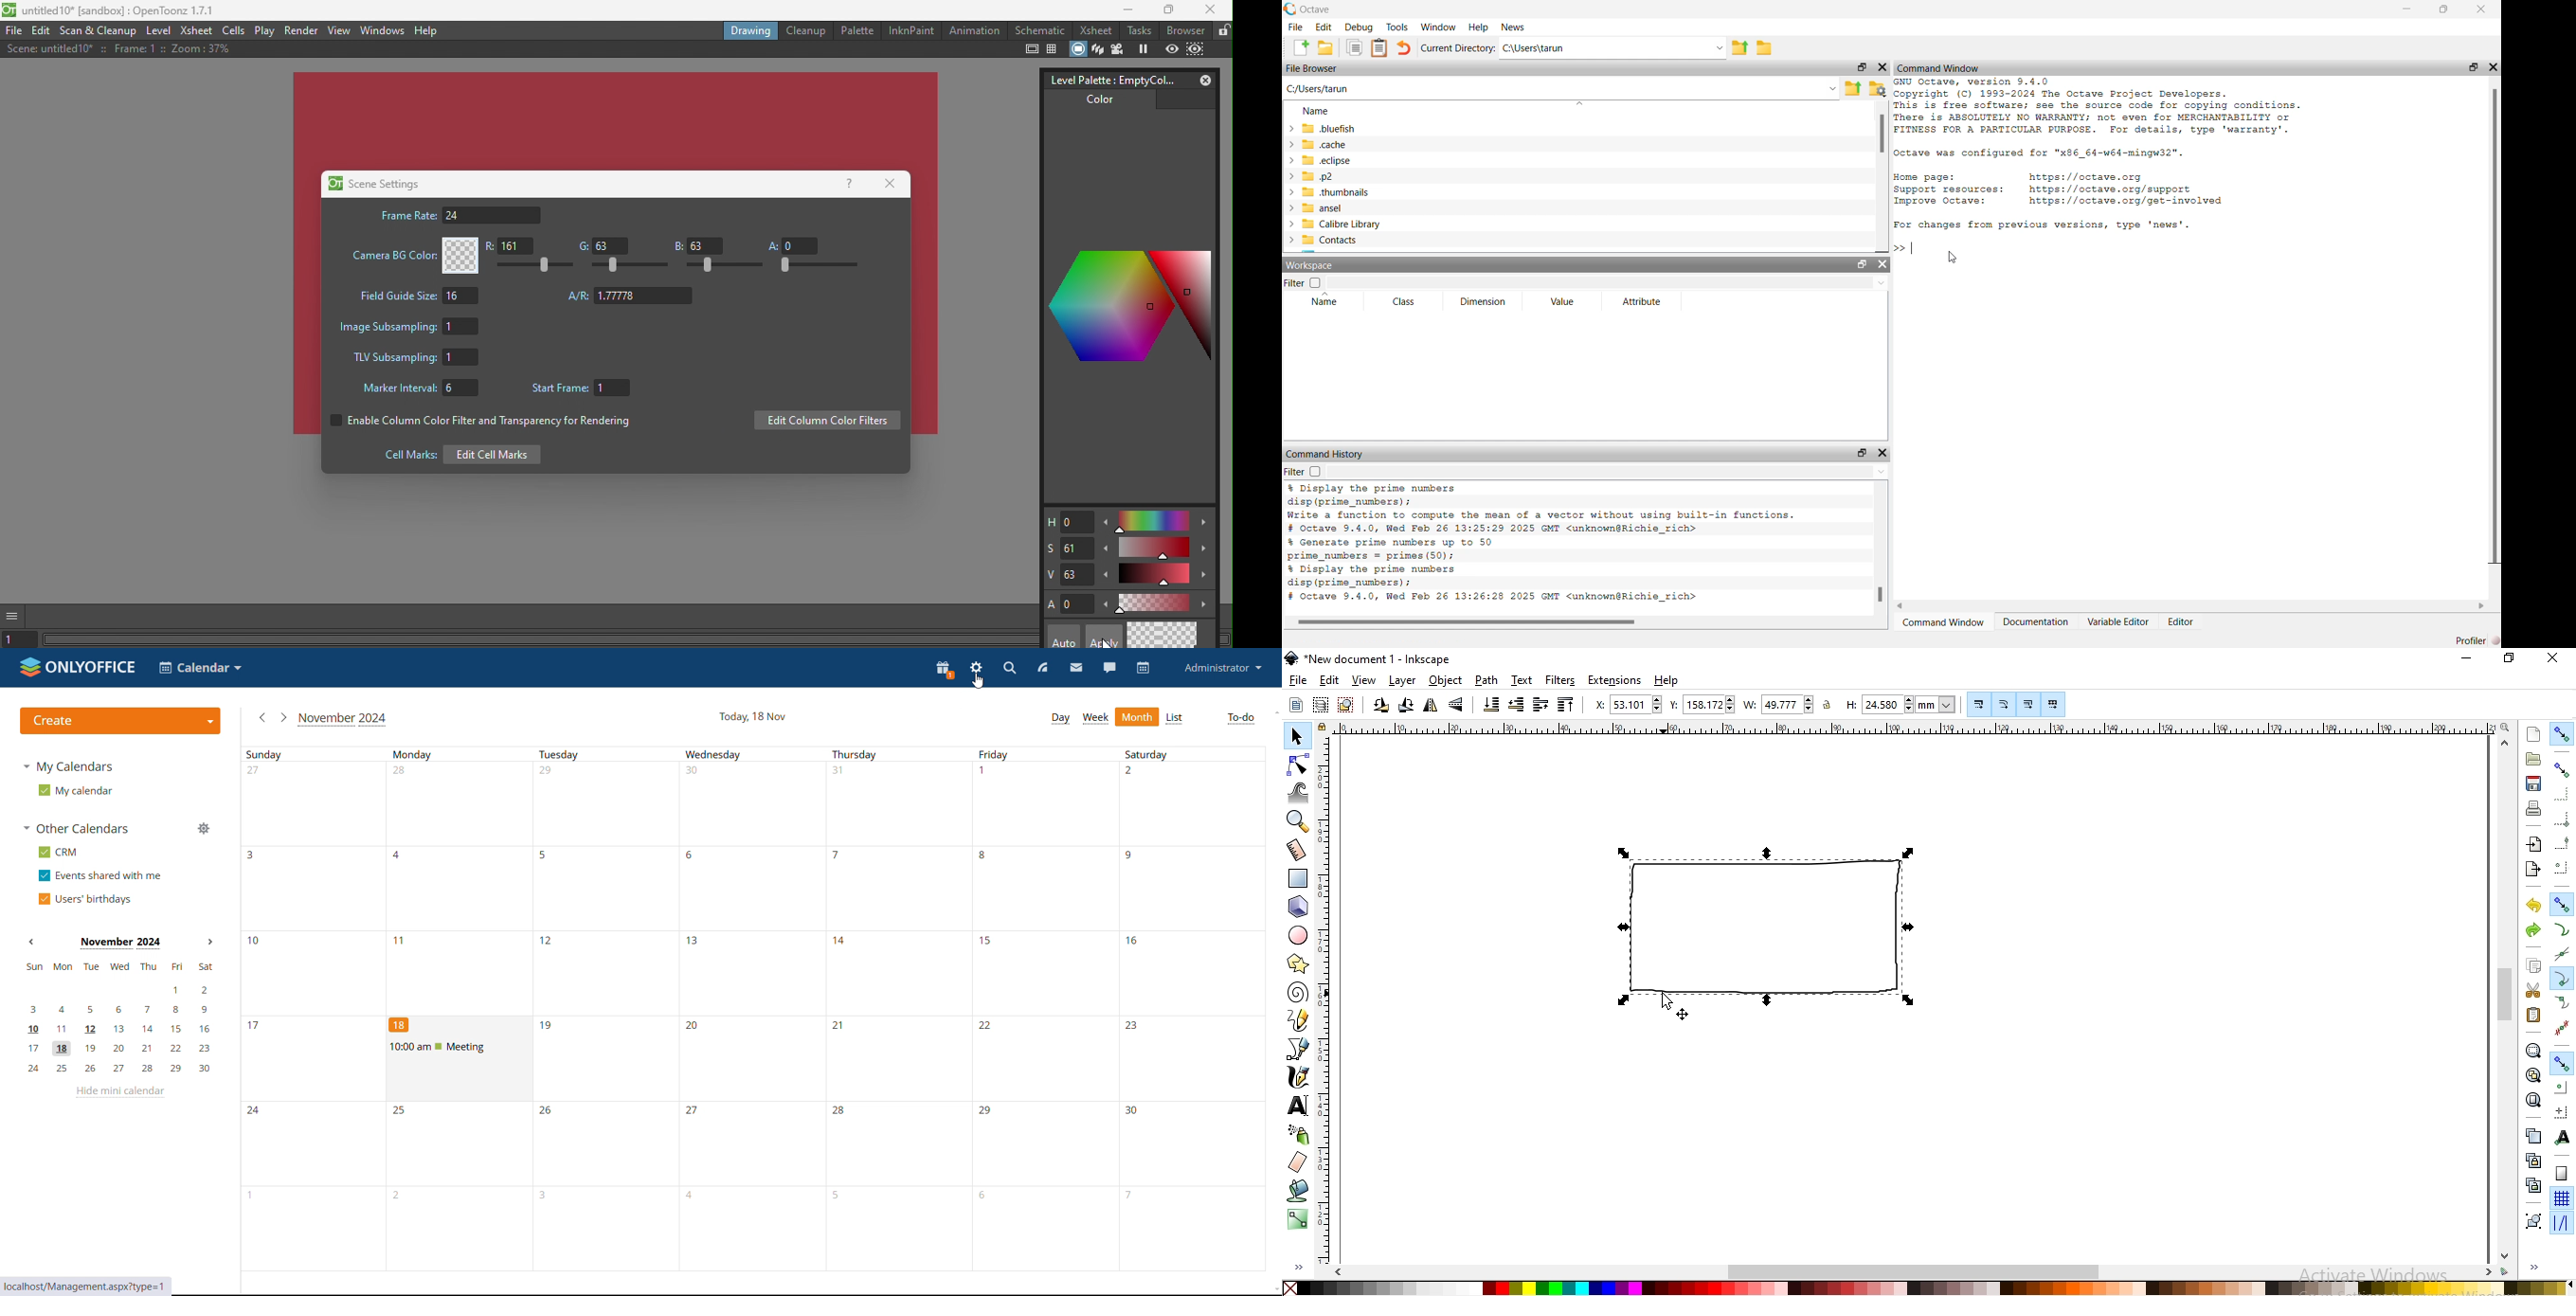  What do you see at coordinates (2561, 1111) in the screenshot?
I see `snap an item's rotation center` at bounding box center [2561, 1111].